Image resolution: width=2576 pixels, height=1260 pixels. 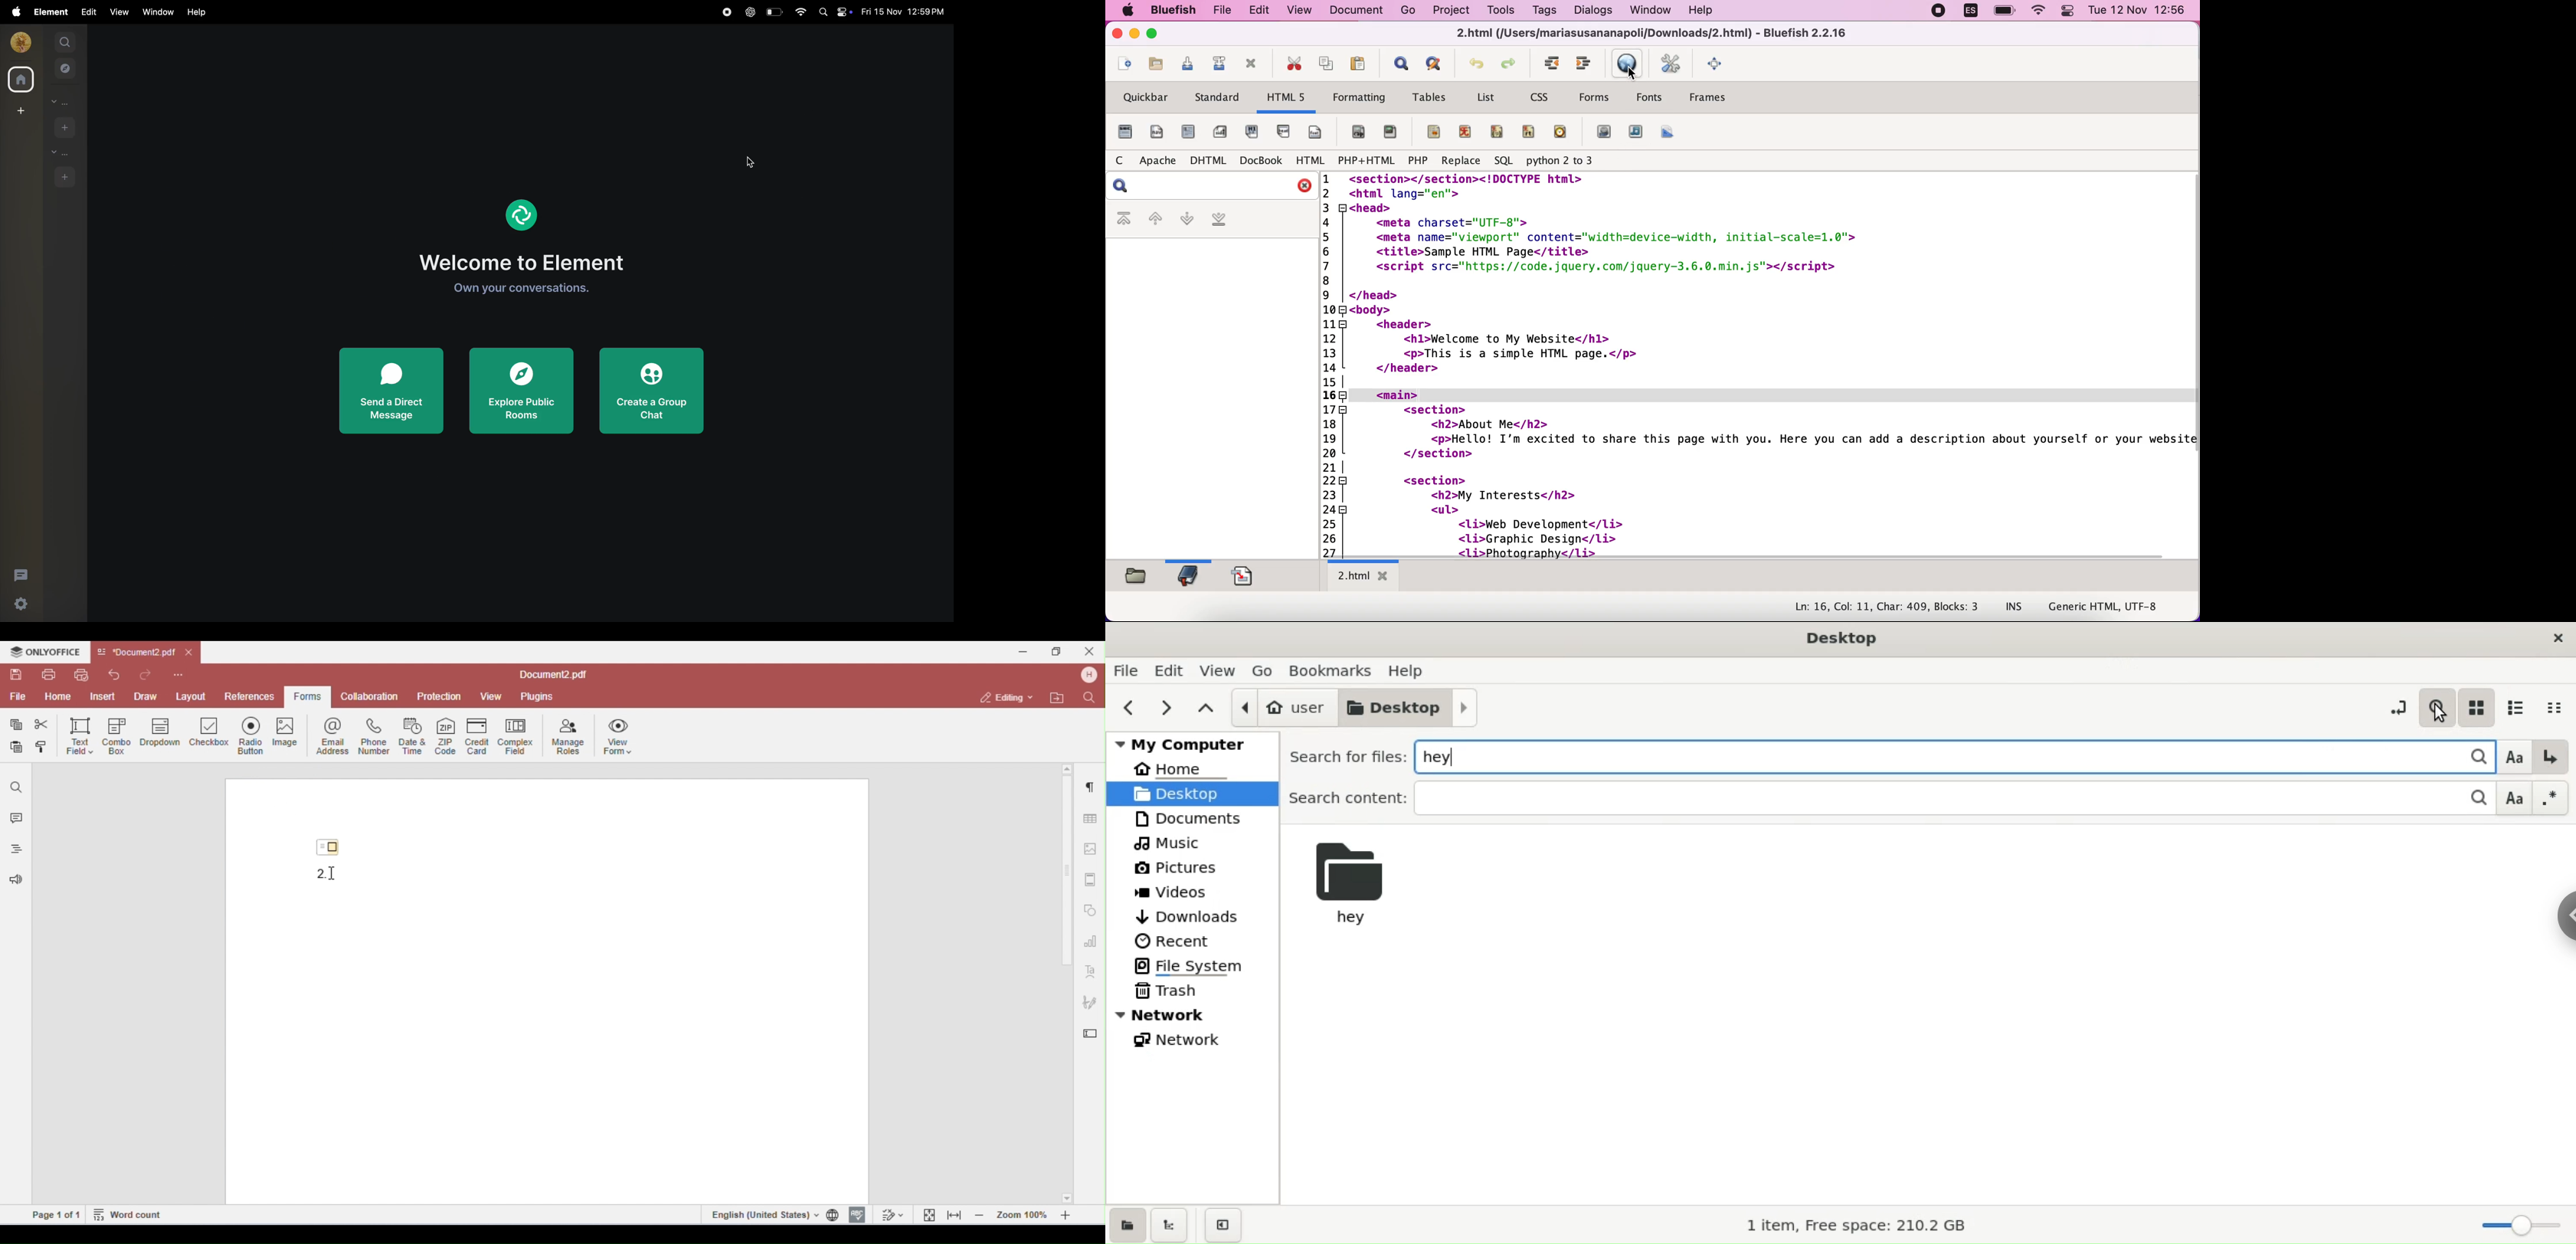 What do you see at coordinates (523, 291) in the screenshot?
I see `get started` at bounding box center [523, 291].